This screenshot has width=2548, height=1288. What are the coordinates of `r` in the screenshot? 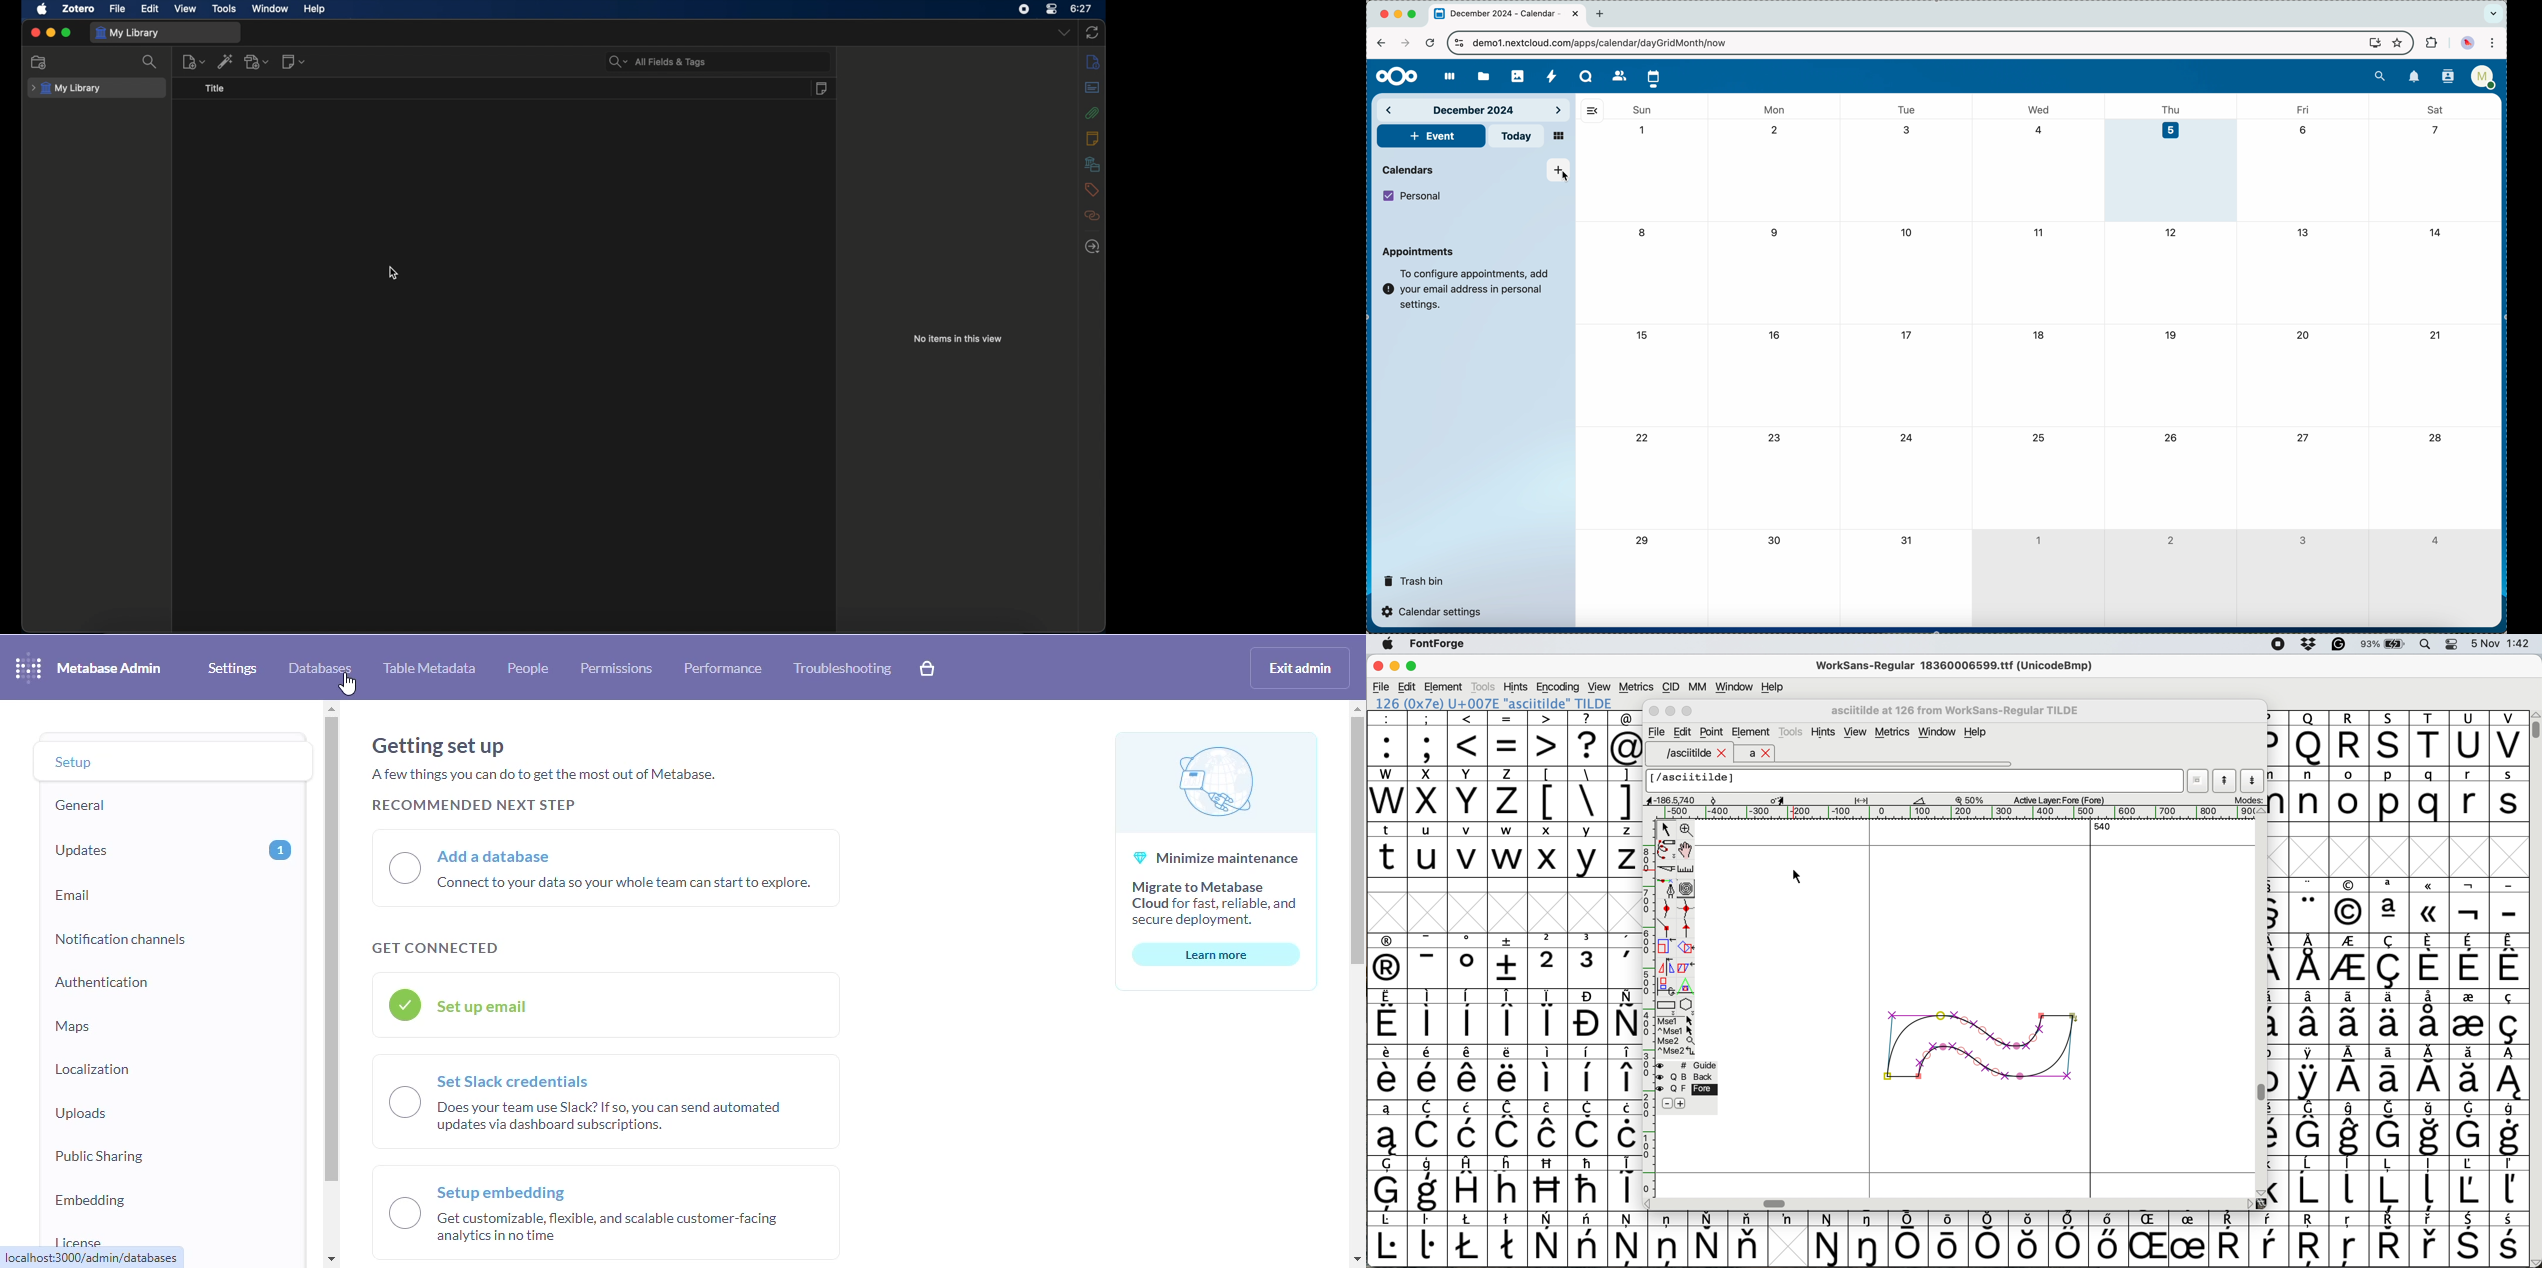 It's located at (2468, 794).